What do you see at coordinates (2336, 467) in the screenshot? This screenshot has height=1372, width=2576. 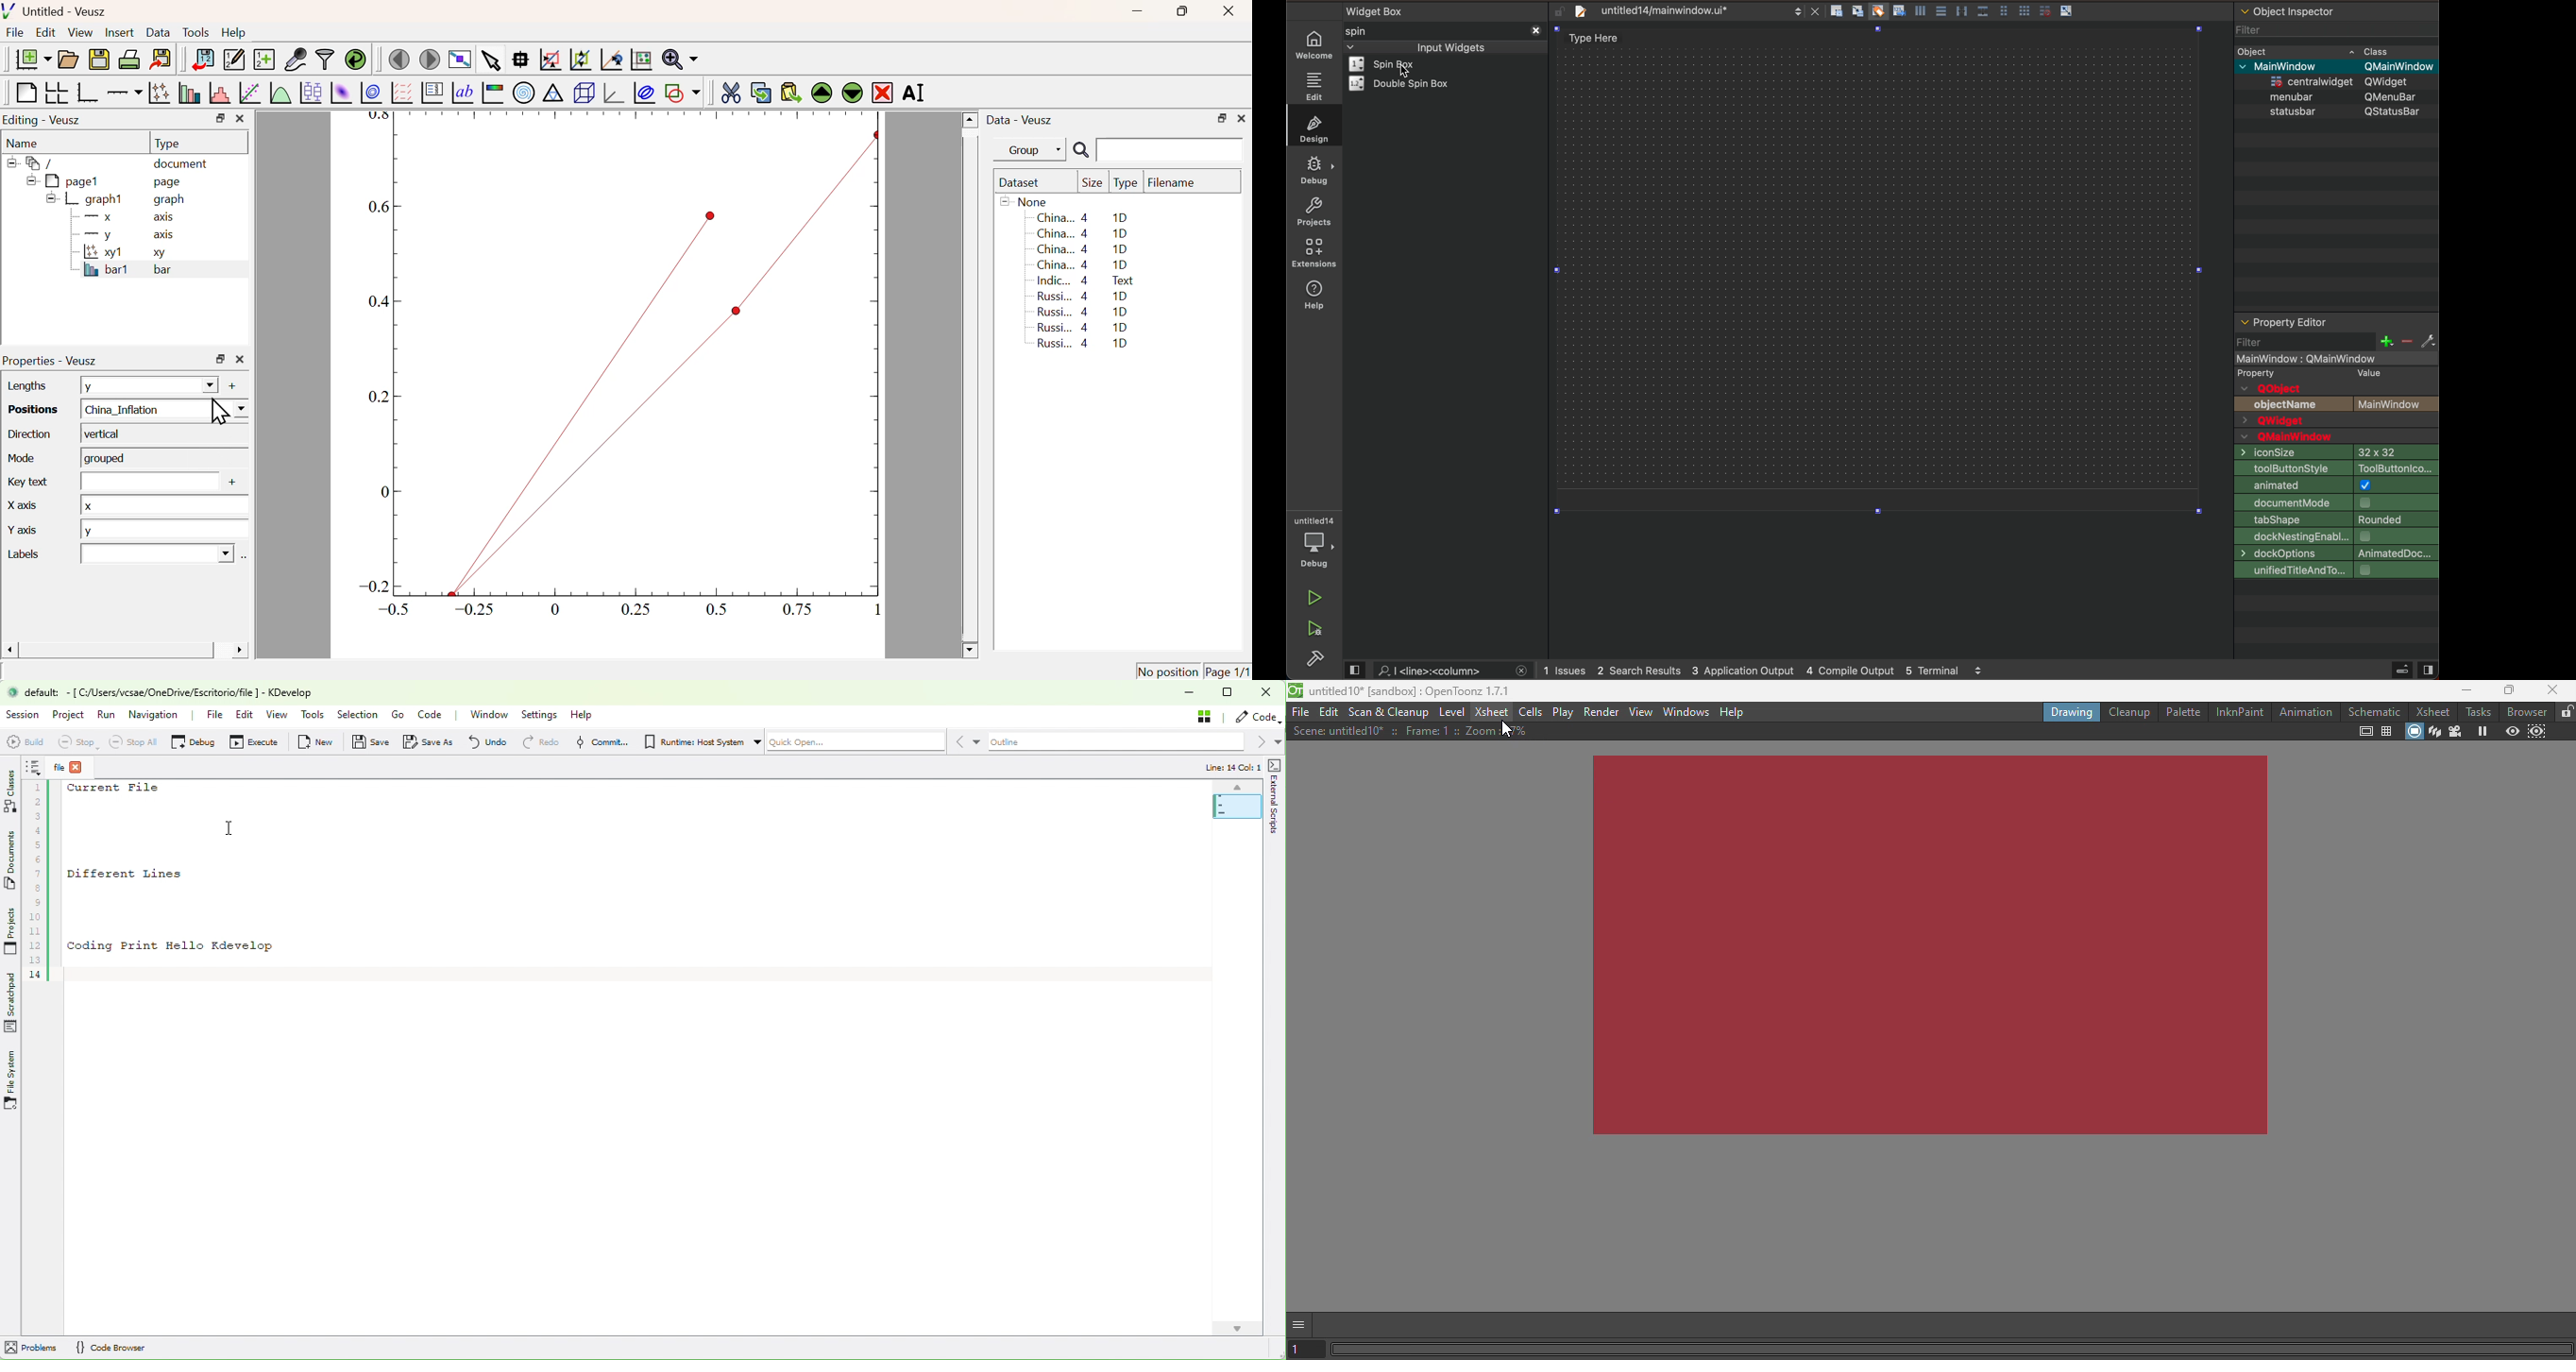 I see `toolbutton style` at bounding box center [2336, 467].